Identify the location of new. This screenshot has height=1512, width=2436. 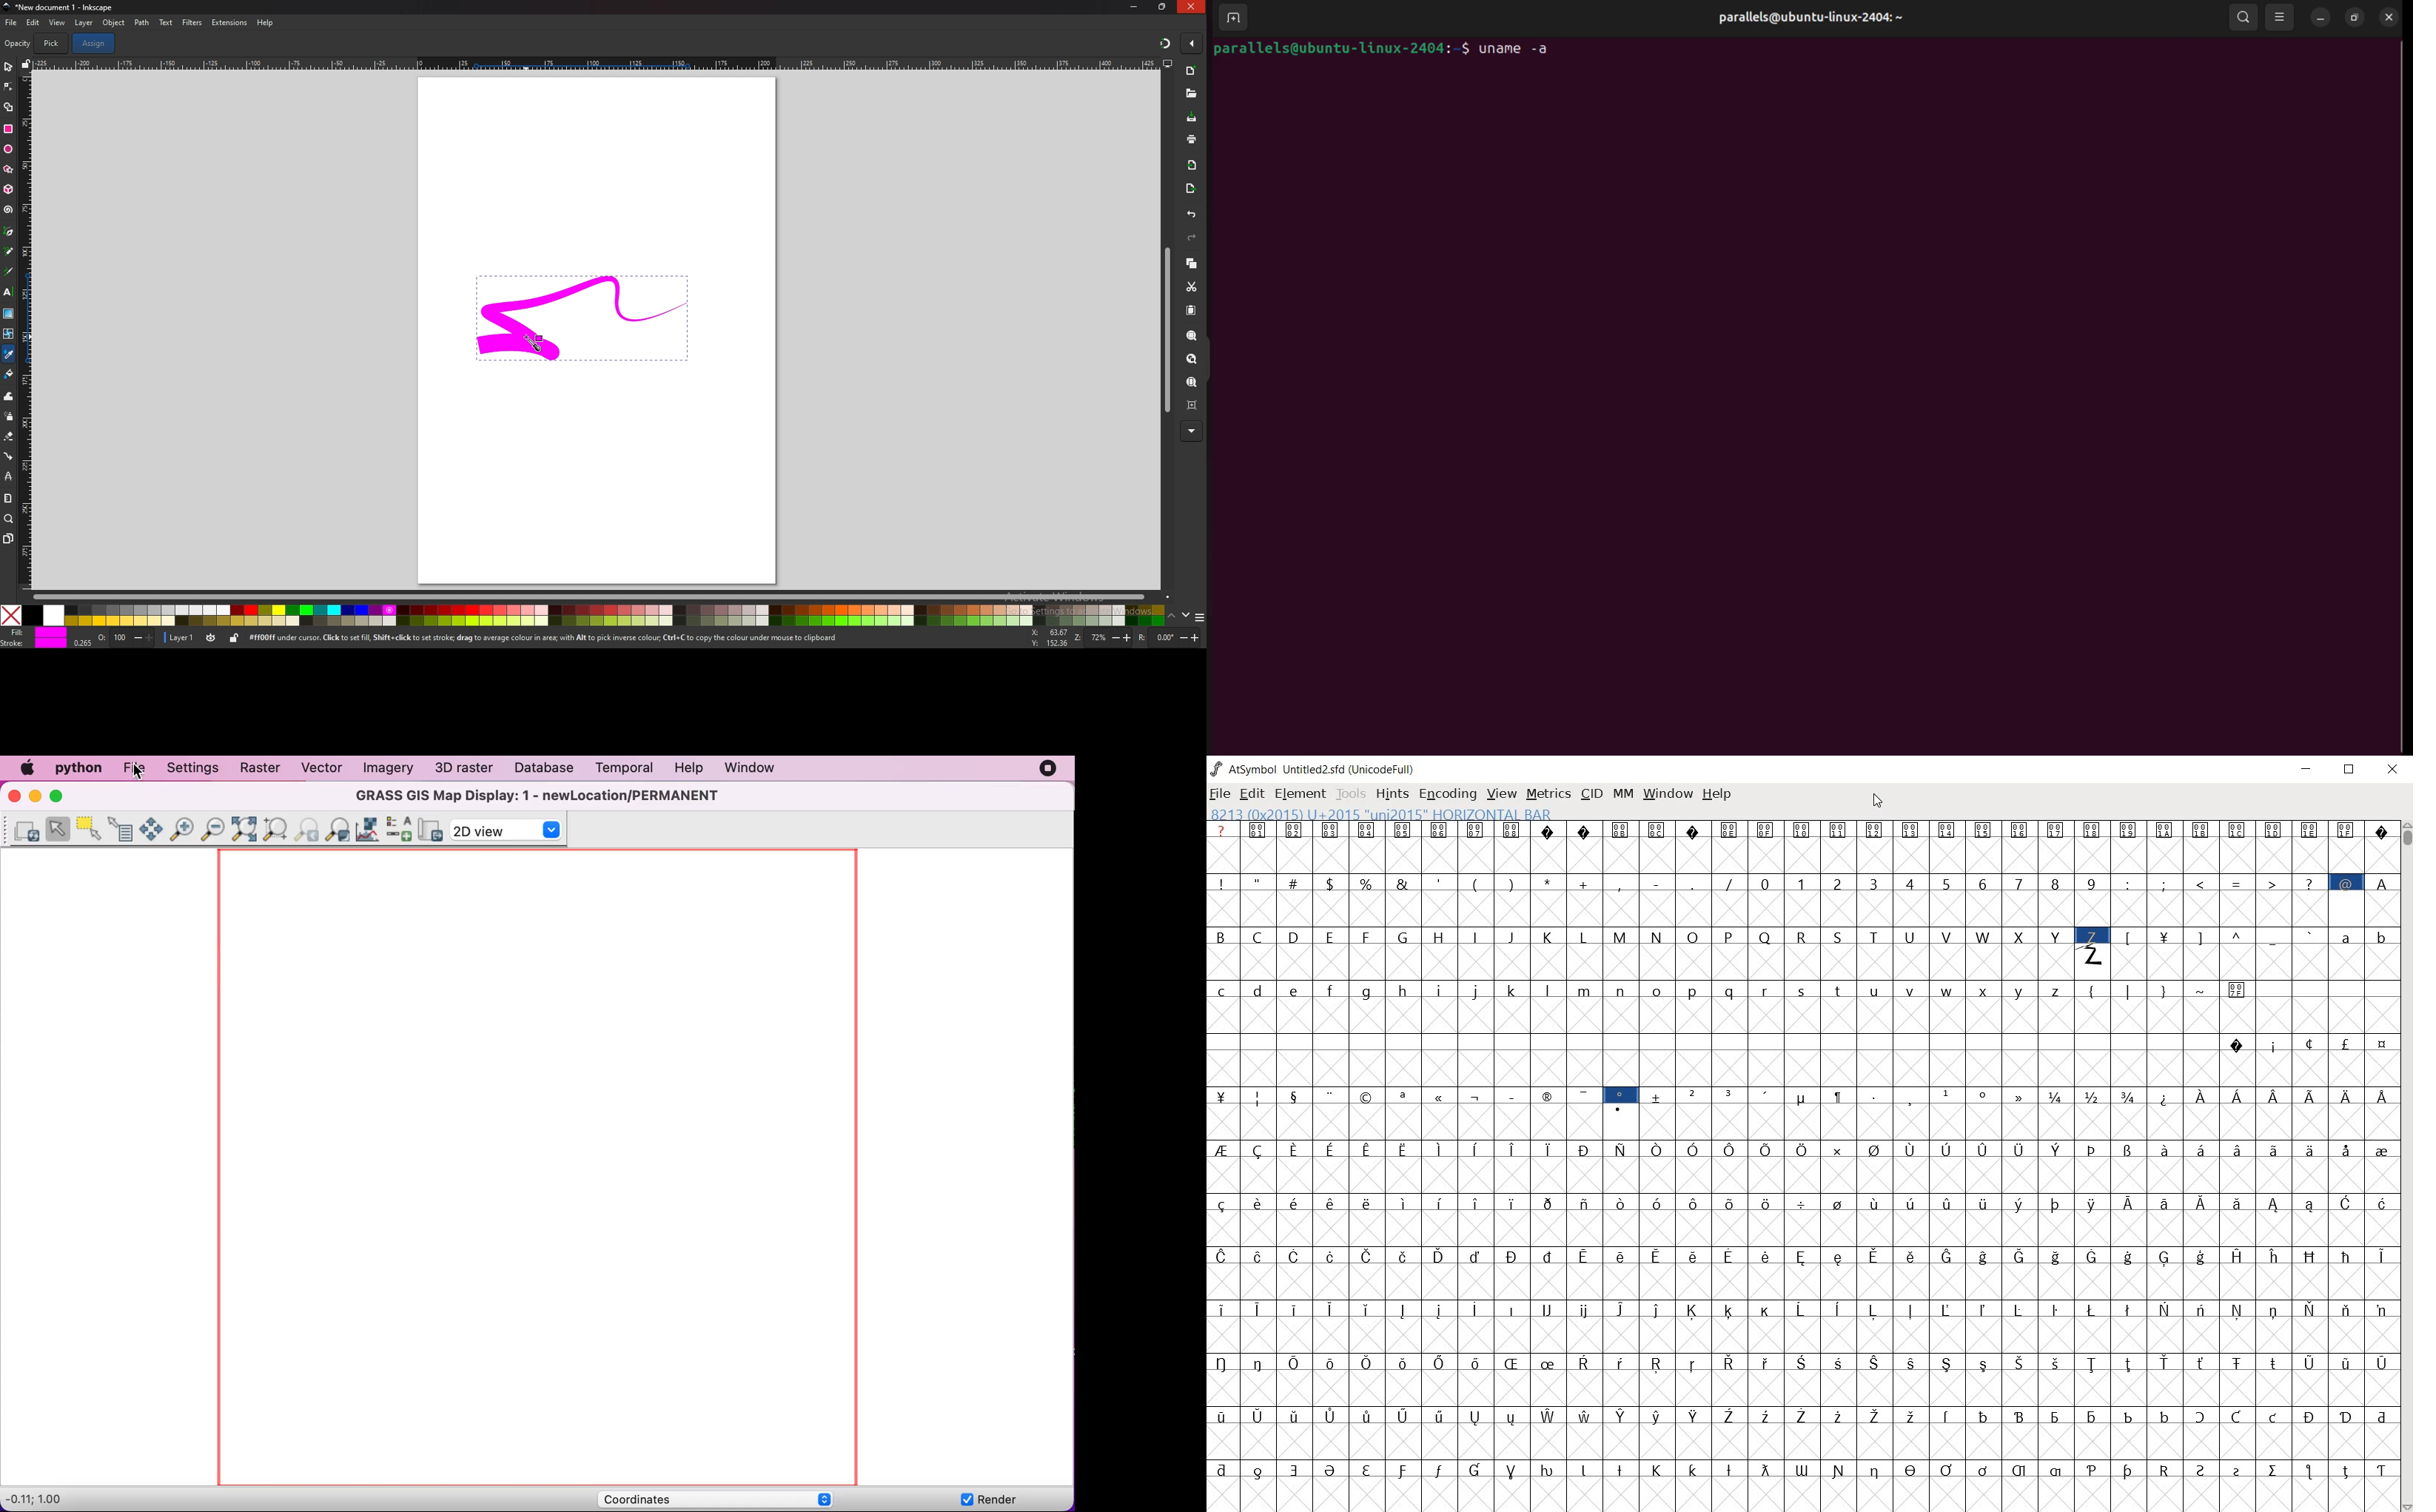
(1191, 72).